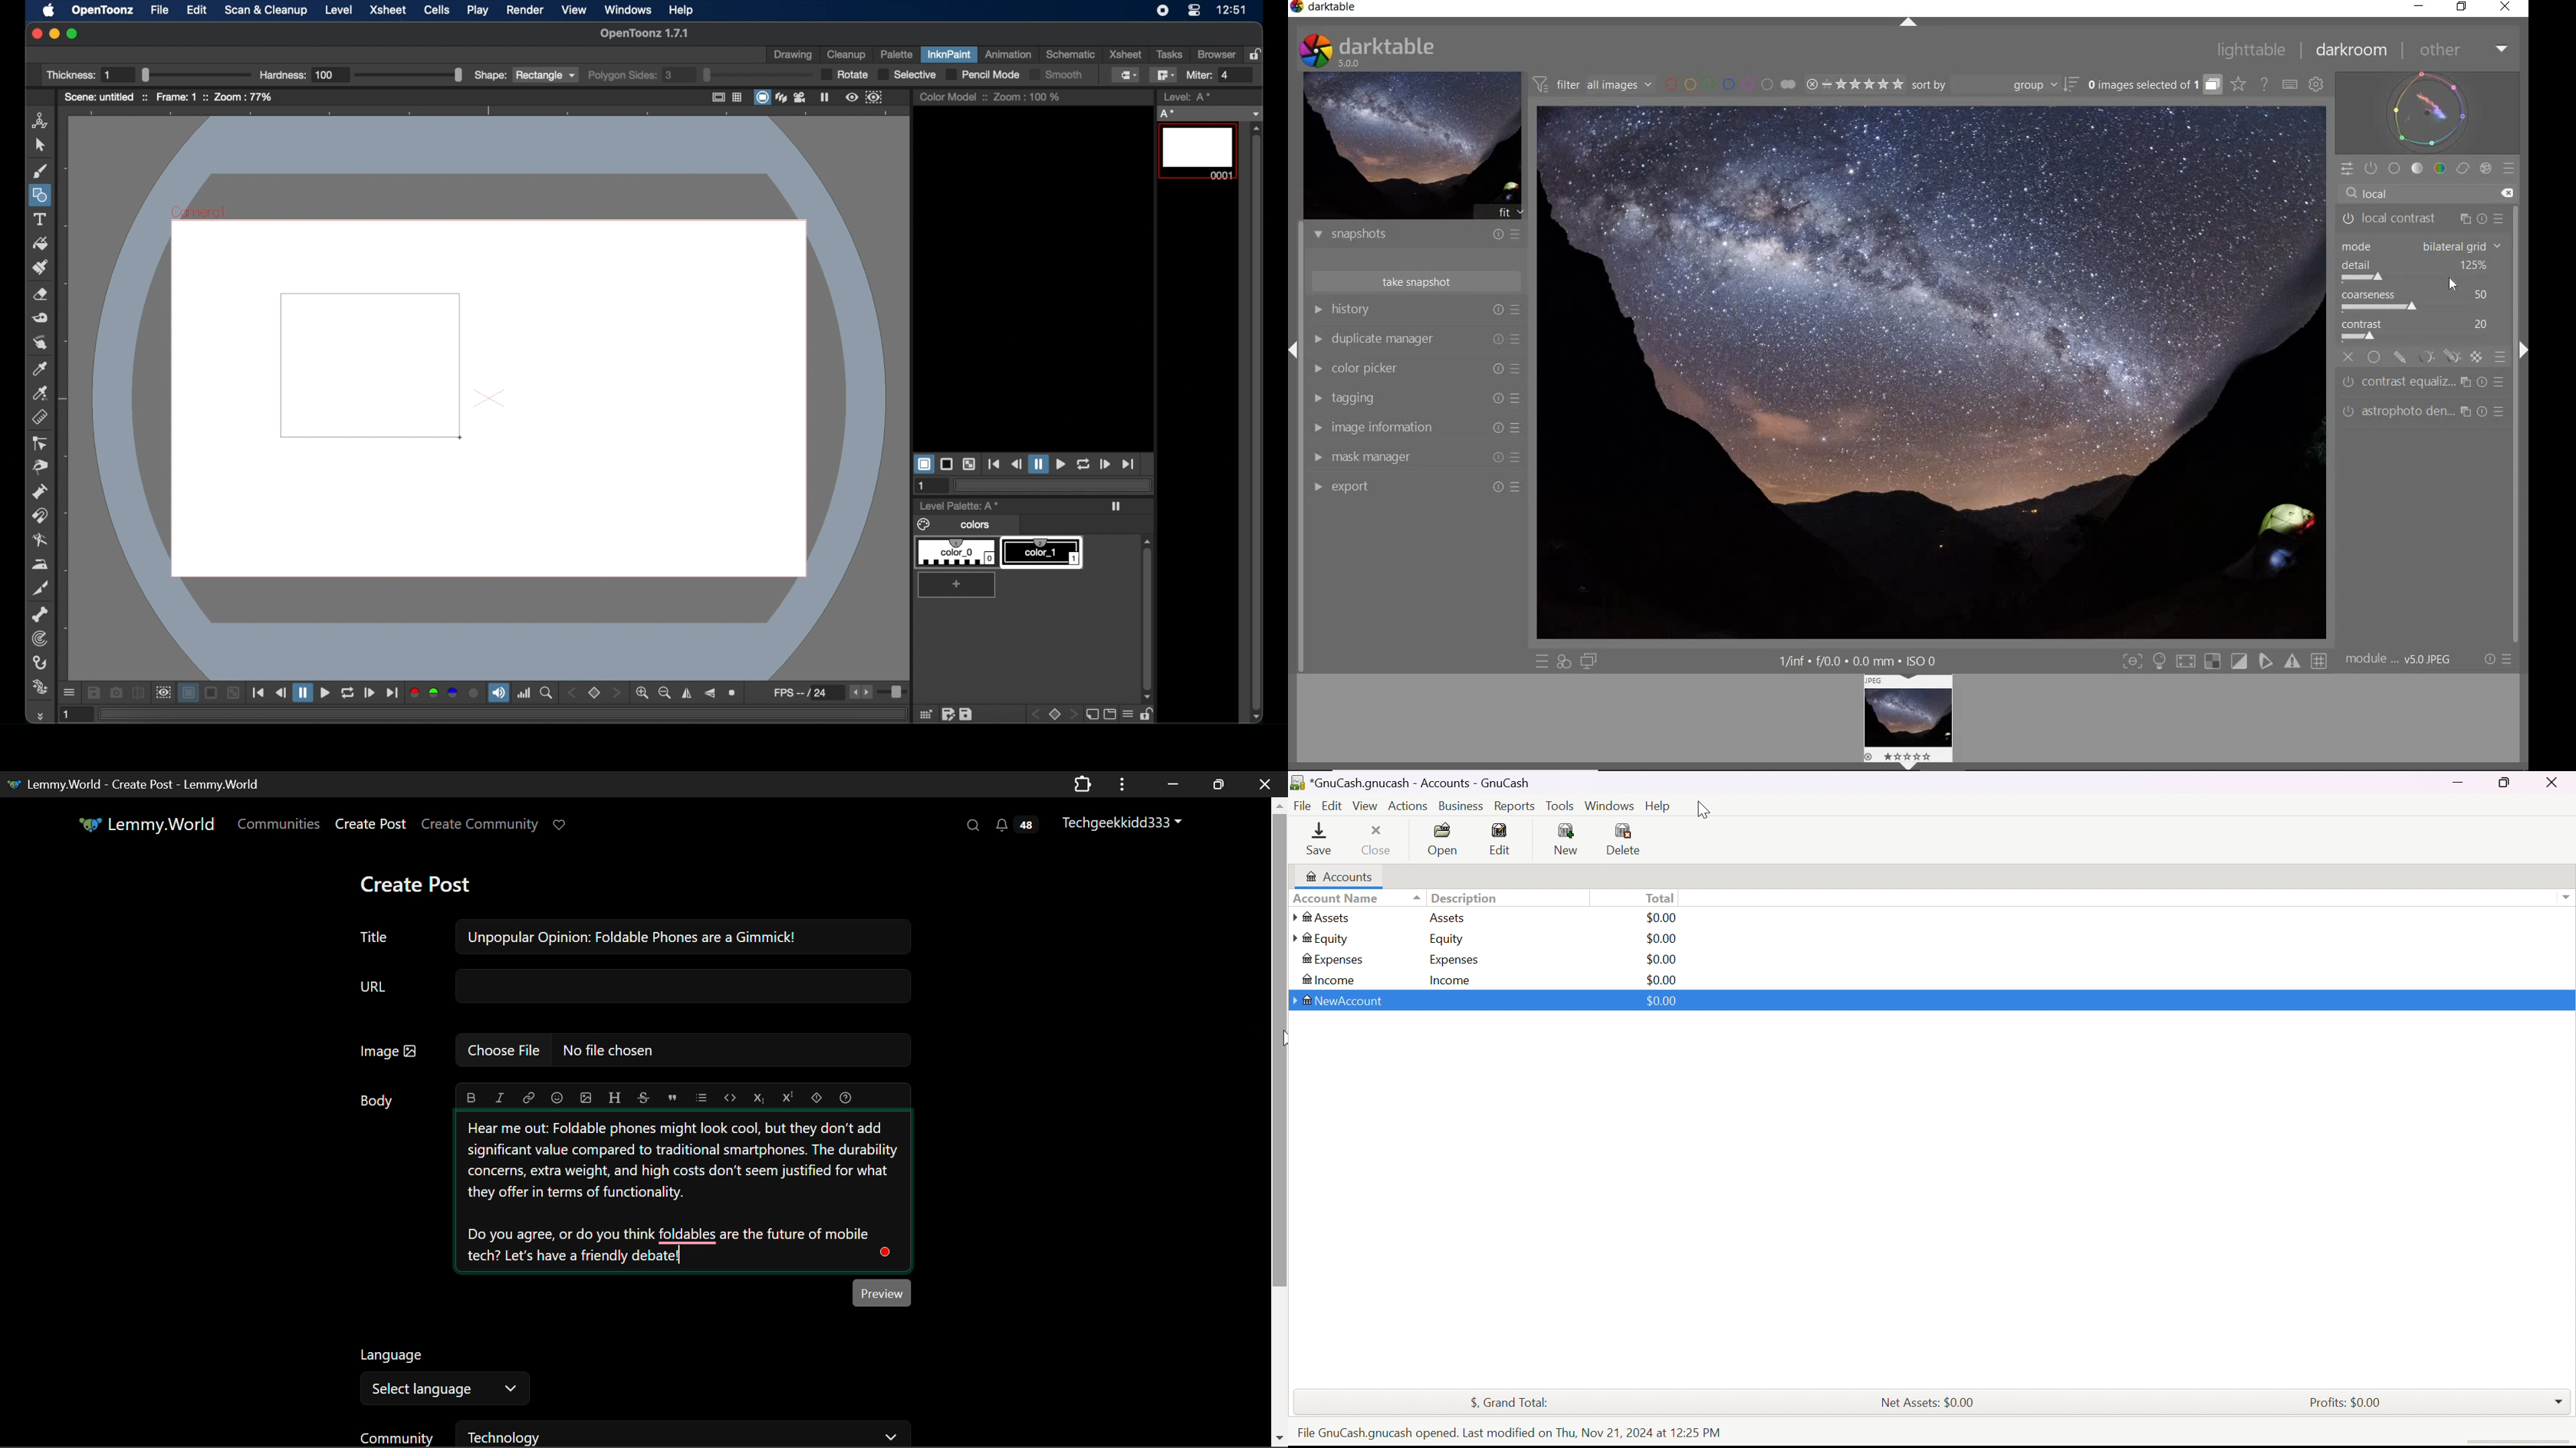 This screenshot has height=1456, width=2576. What do you see at coordinates (188, 693) in the screenshot?
I see `white background` at bounding box center [188, 693].